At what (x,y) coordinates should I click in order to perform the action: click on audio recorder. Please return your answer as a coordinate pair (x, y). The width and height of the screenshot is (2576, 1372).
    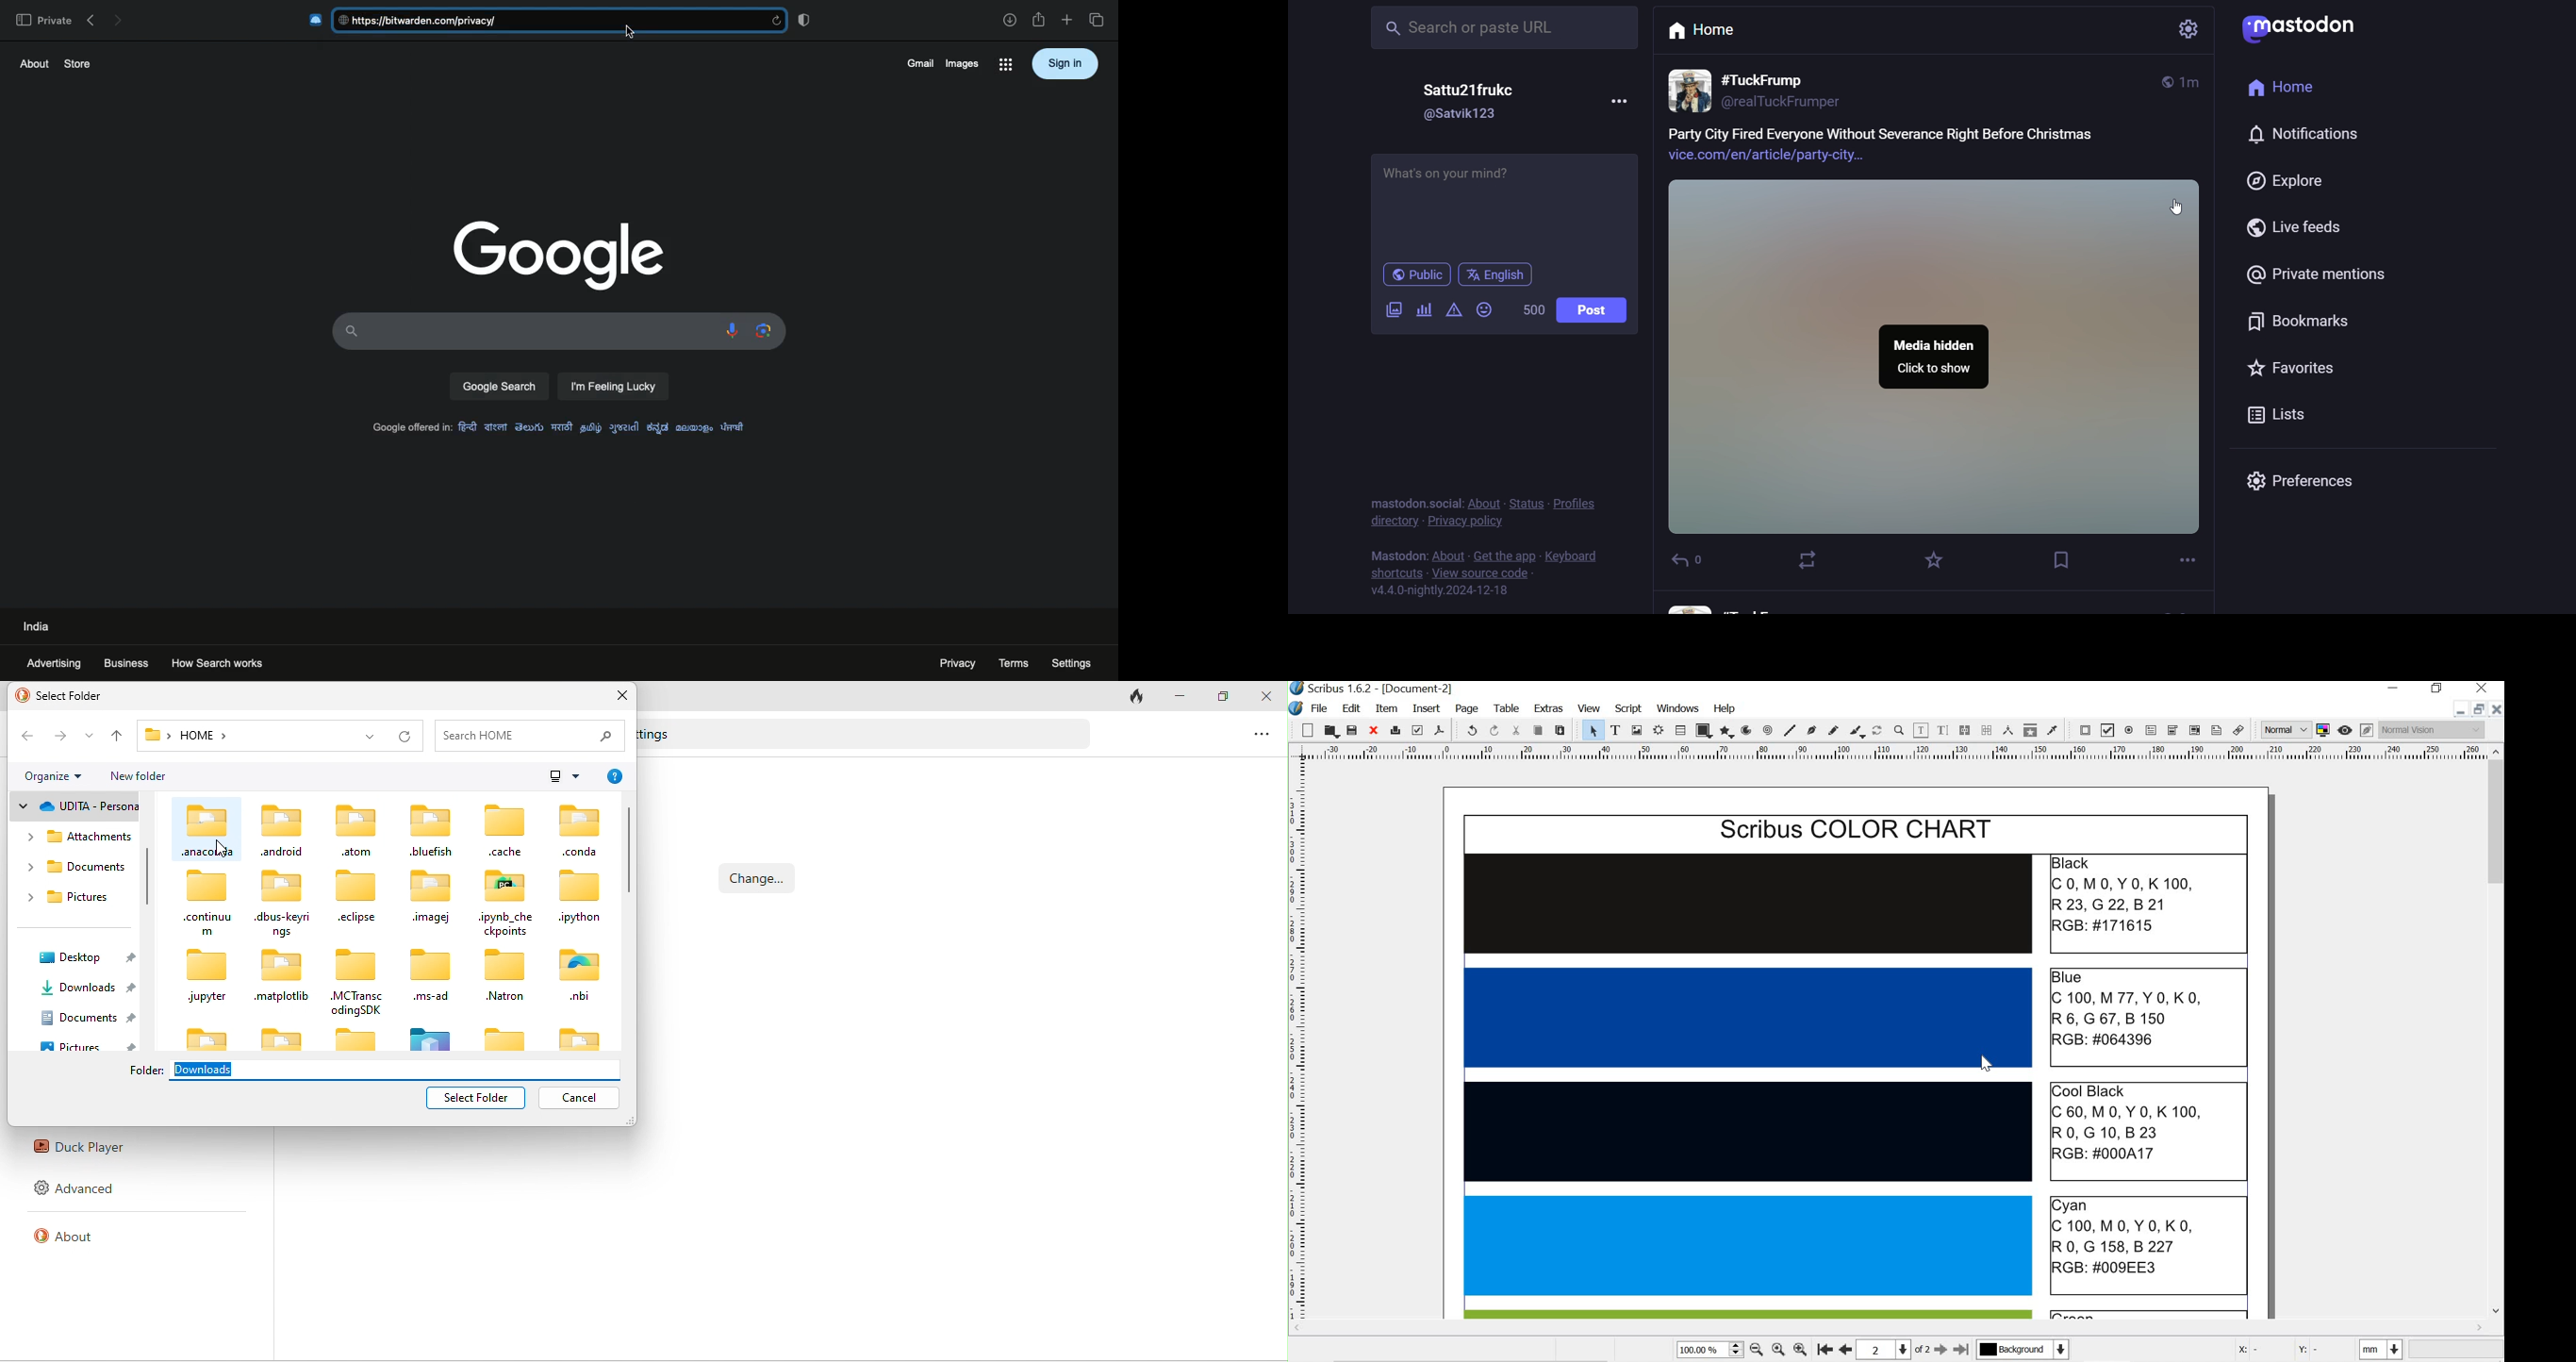
    Looking at the image, I should click on (730, 331).